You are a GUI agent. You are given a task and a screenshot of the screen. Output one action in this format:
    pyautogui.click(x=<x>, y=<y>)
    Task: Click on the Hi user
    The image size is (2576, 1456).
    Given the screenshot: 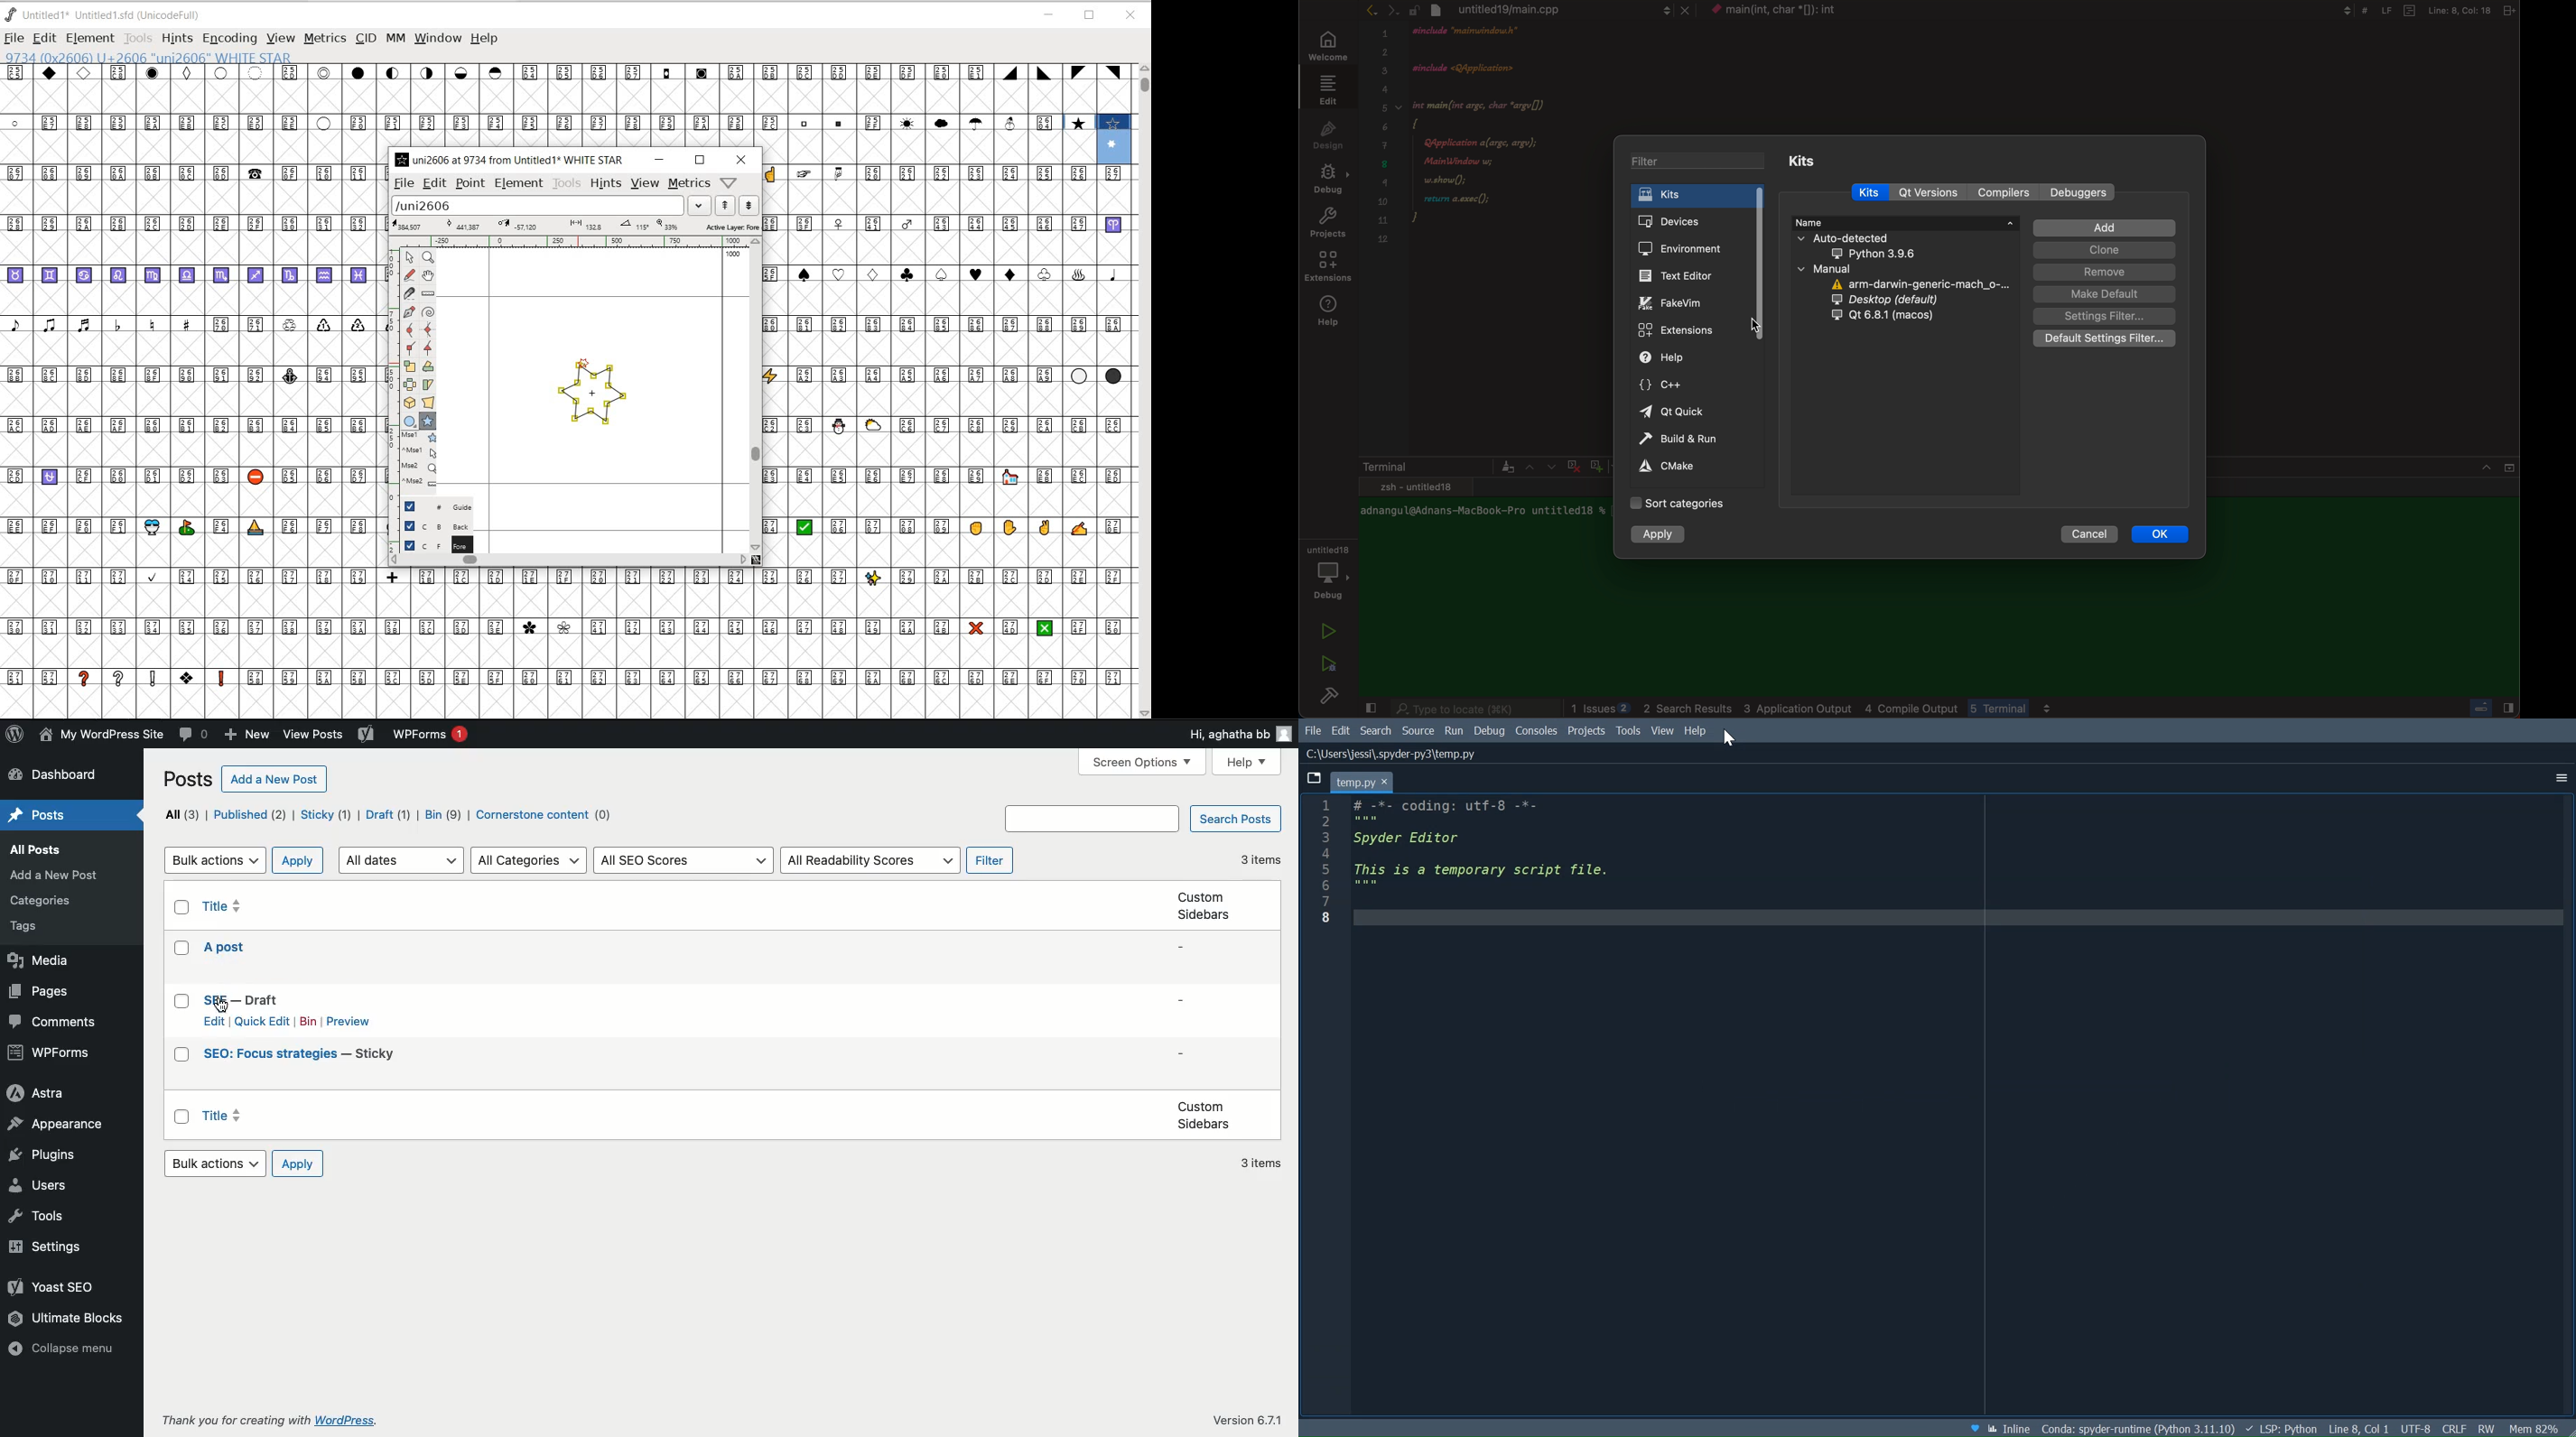 What is the action you would take?
    pyautogui.click(x=1241, y=735)
    